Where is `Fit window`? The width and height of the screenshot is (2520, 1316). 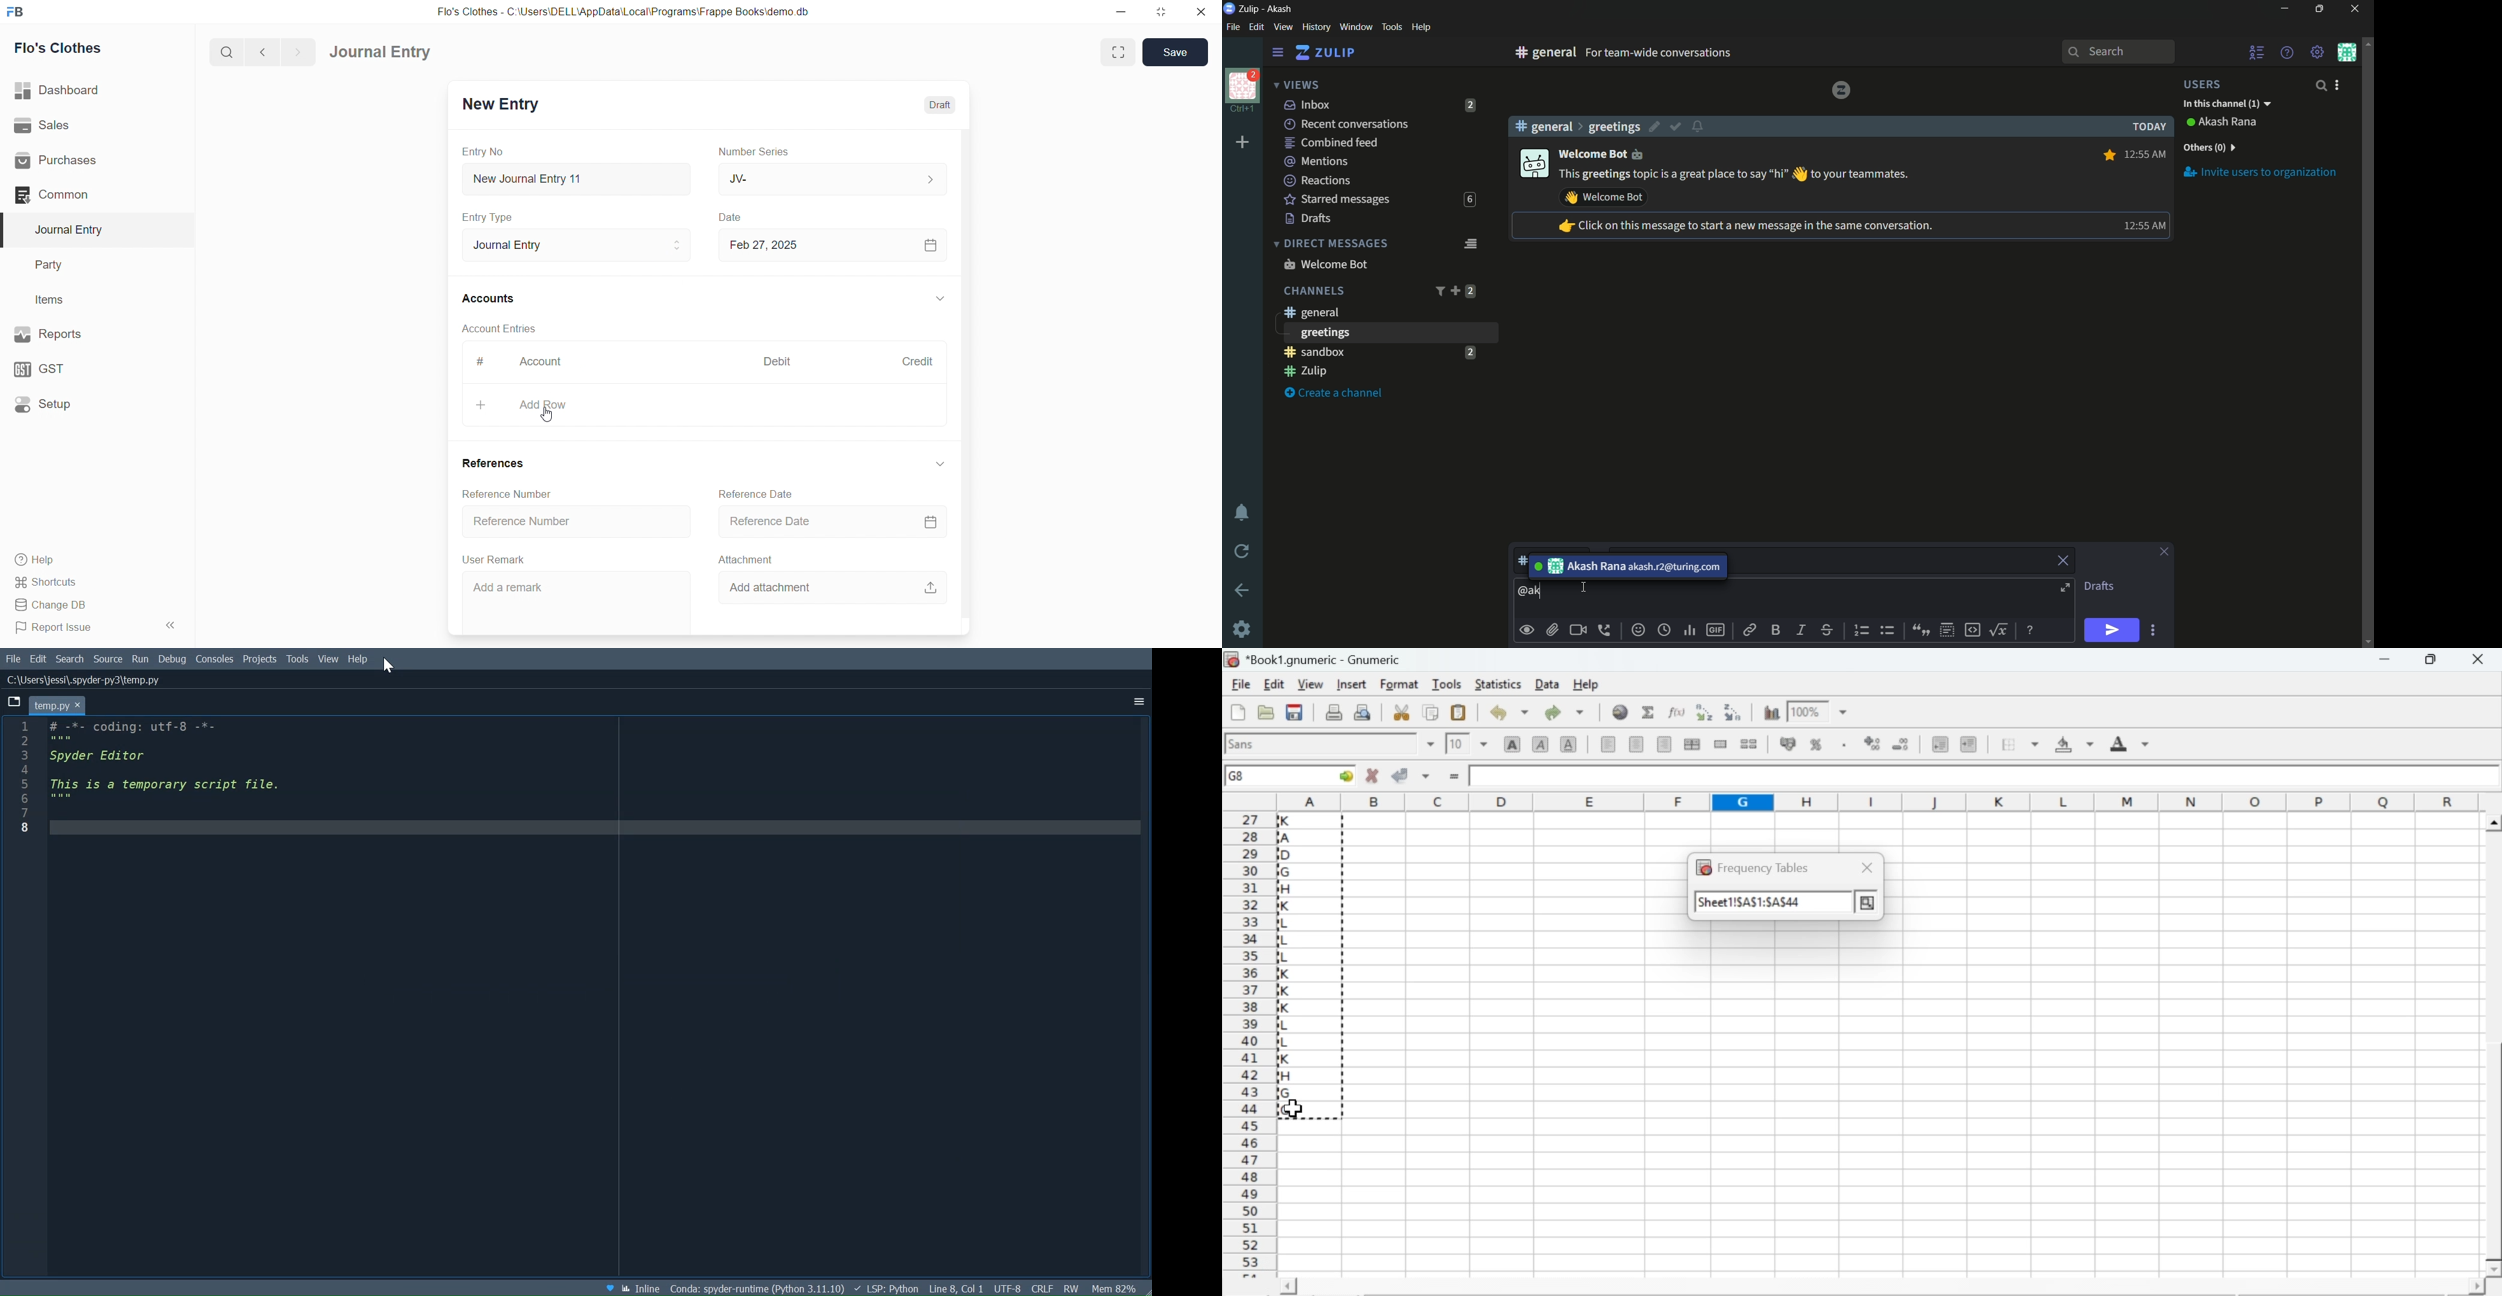
Fit window is located at coordinates (1116, 52).